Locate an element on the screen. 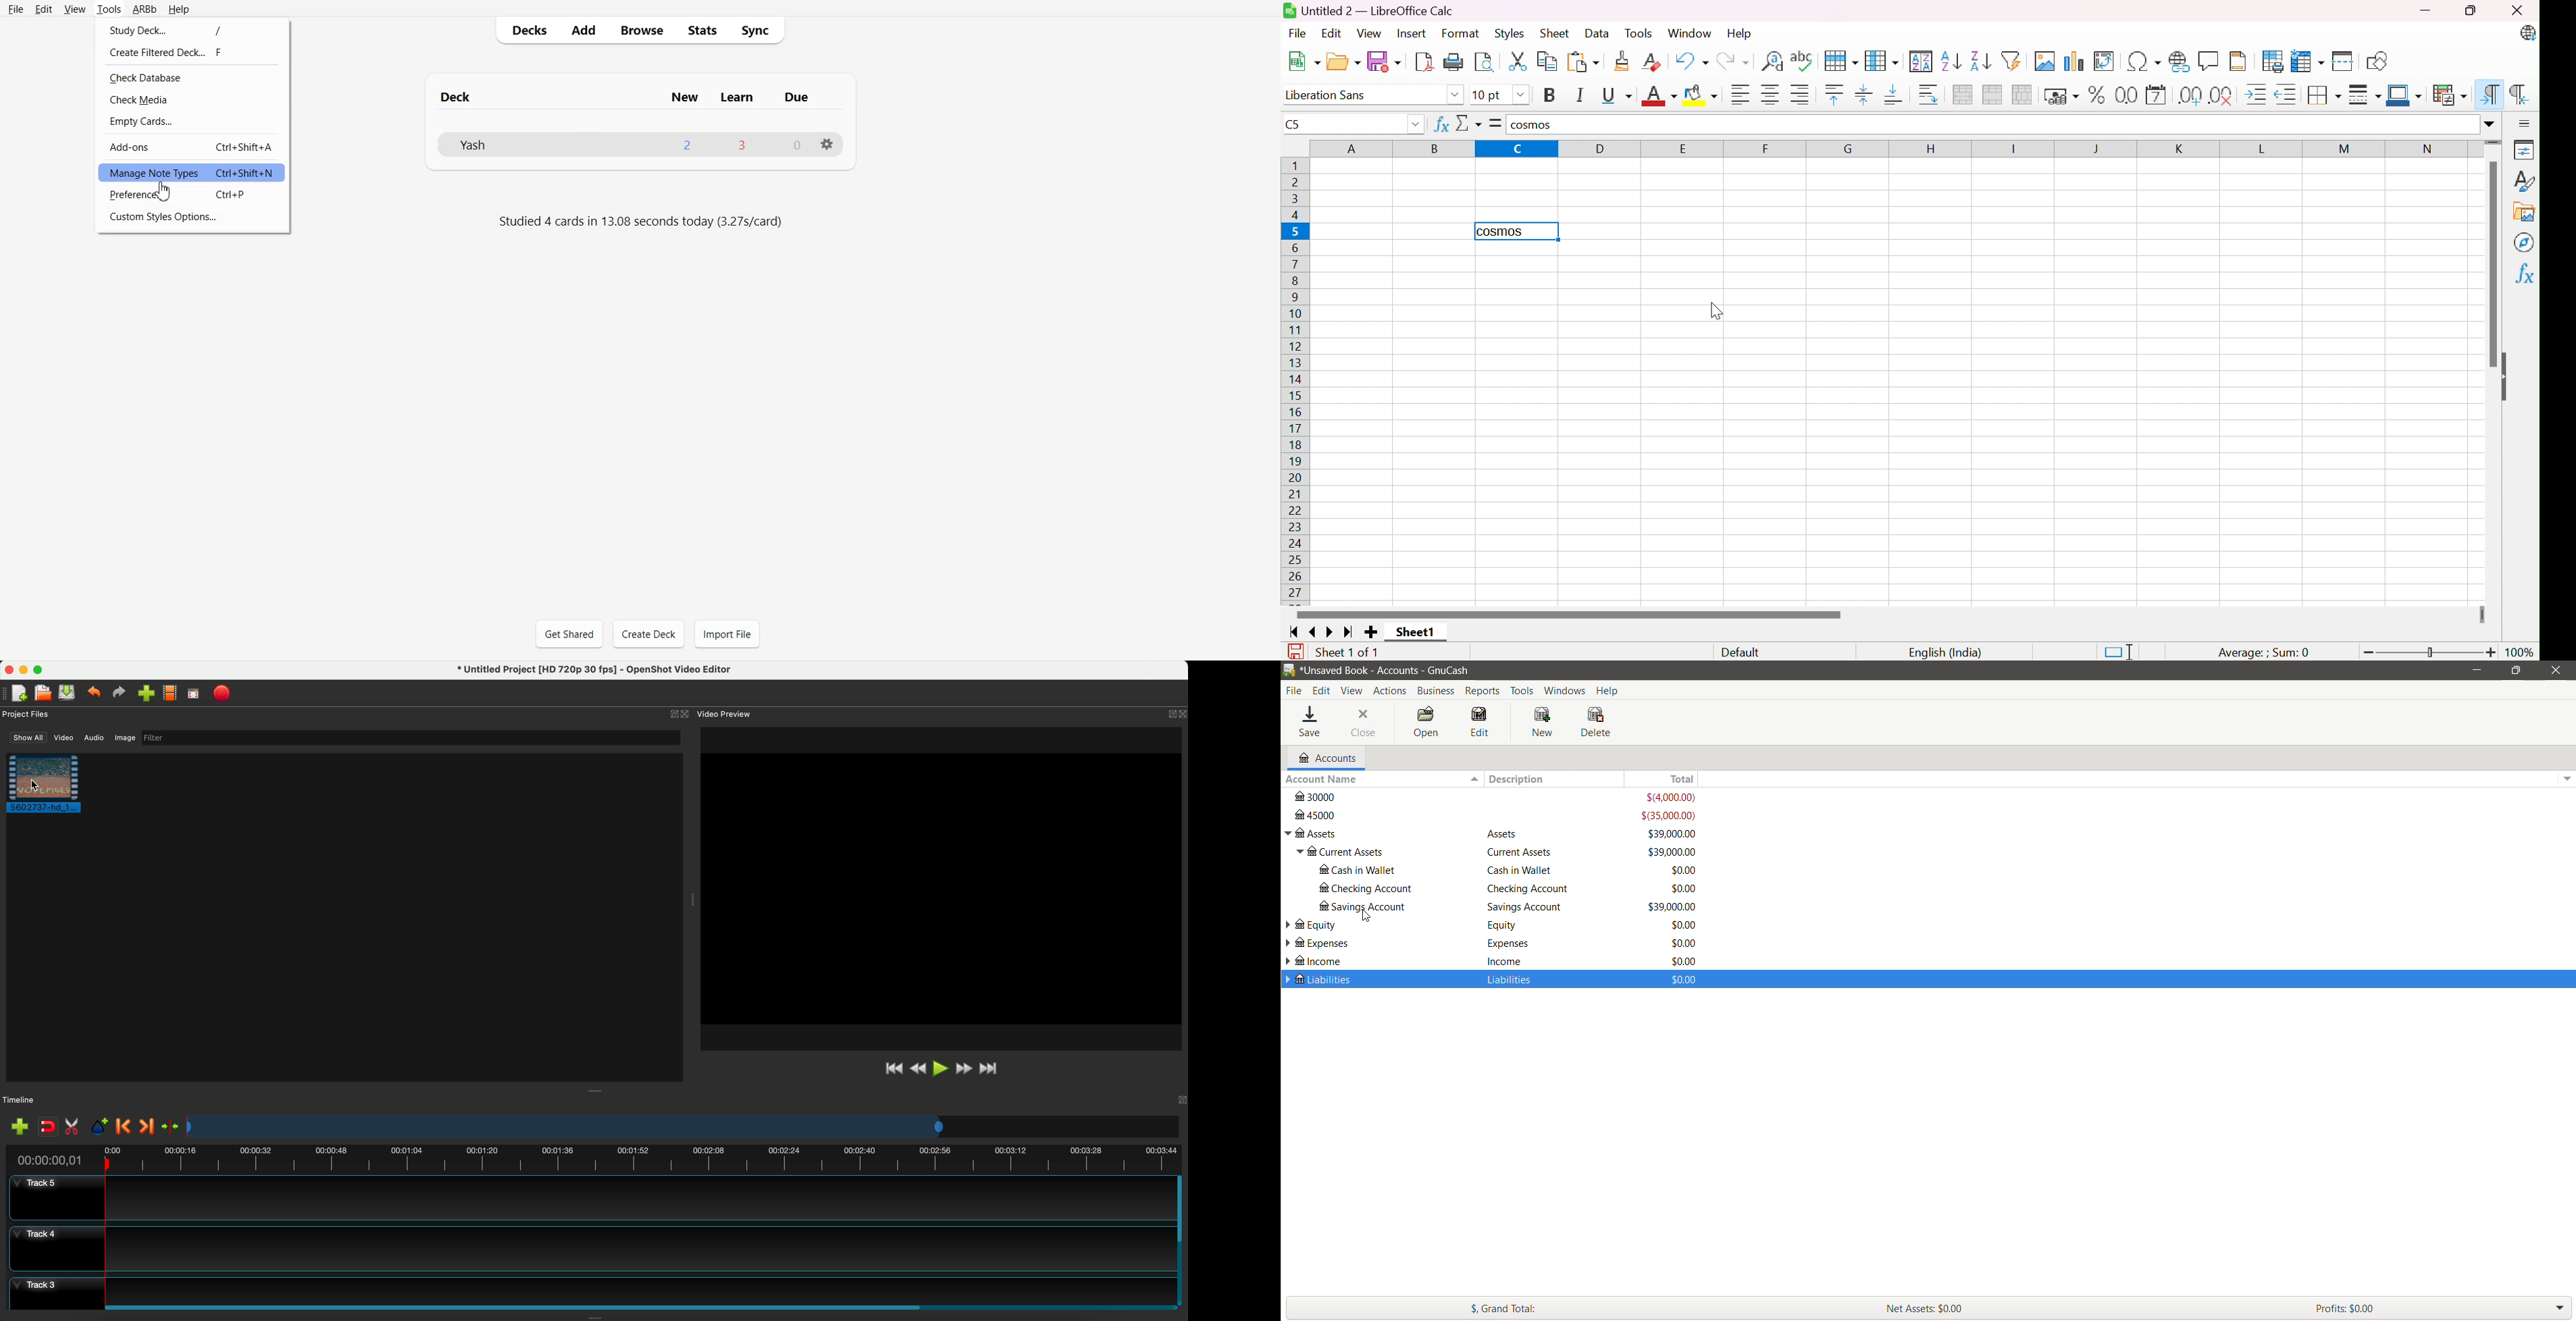  Scroll to last page is located at coordinates (1352, 630).